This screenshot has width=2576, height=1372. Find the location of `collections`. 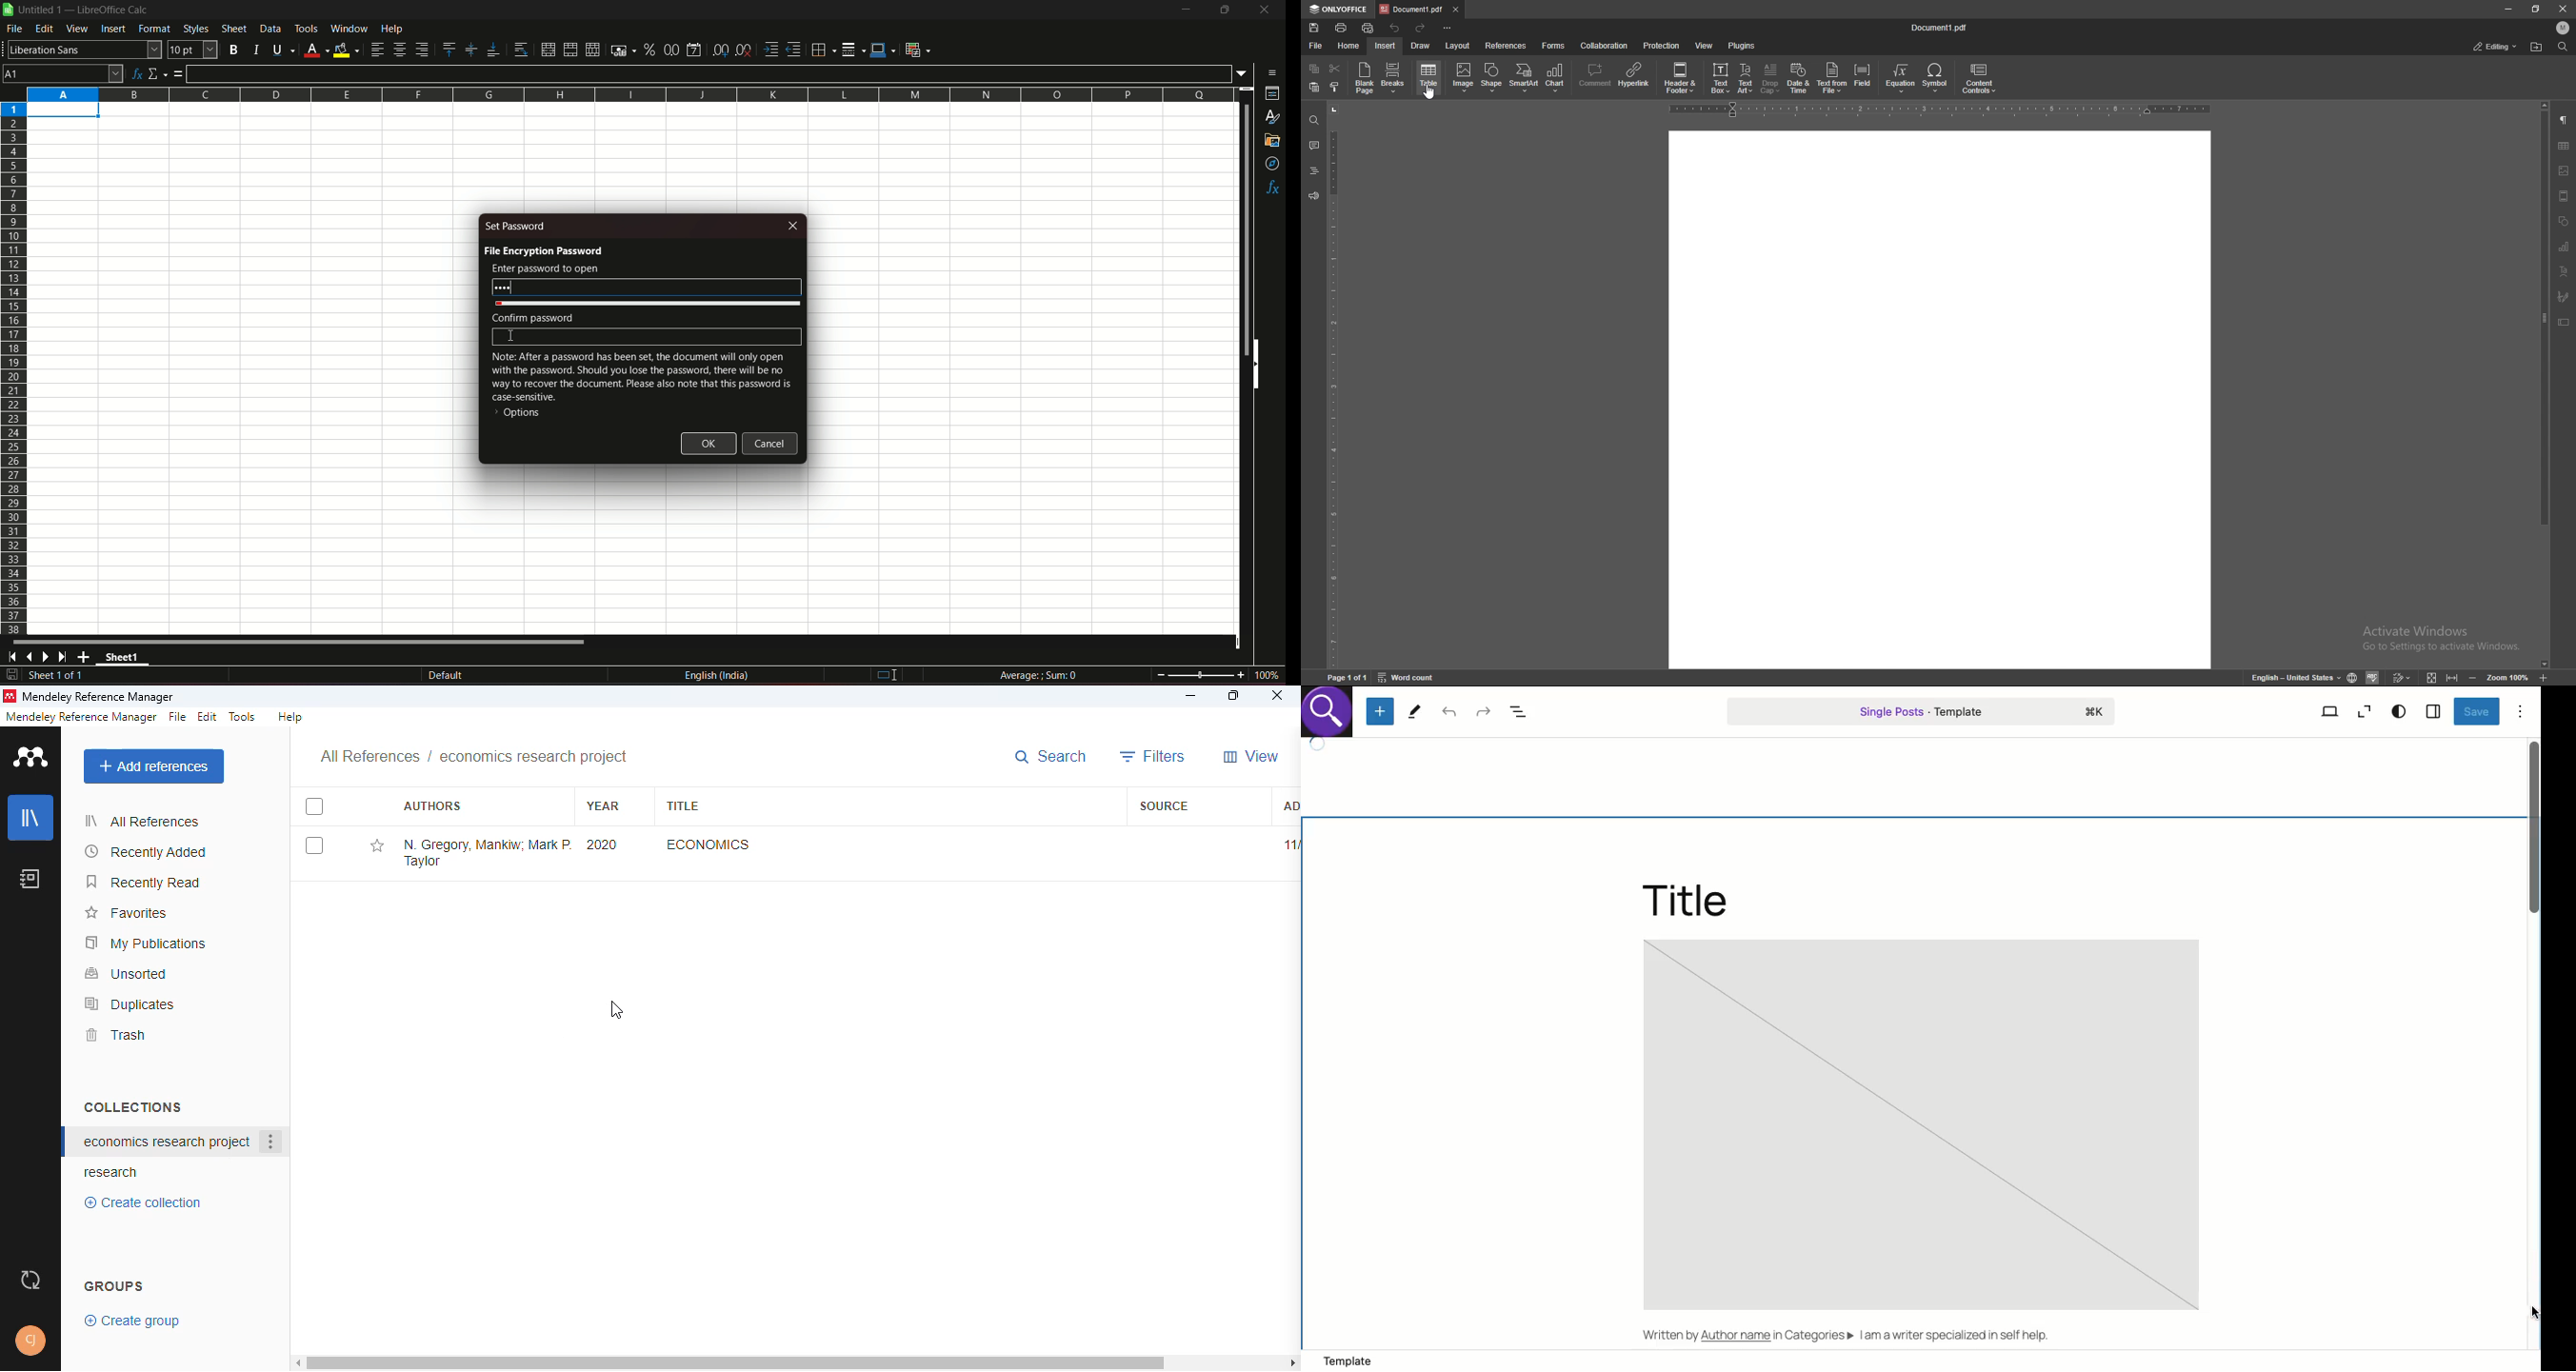

collections is located at coordinates (132, 1106).